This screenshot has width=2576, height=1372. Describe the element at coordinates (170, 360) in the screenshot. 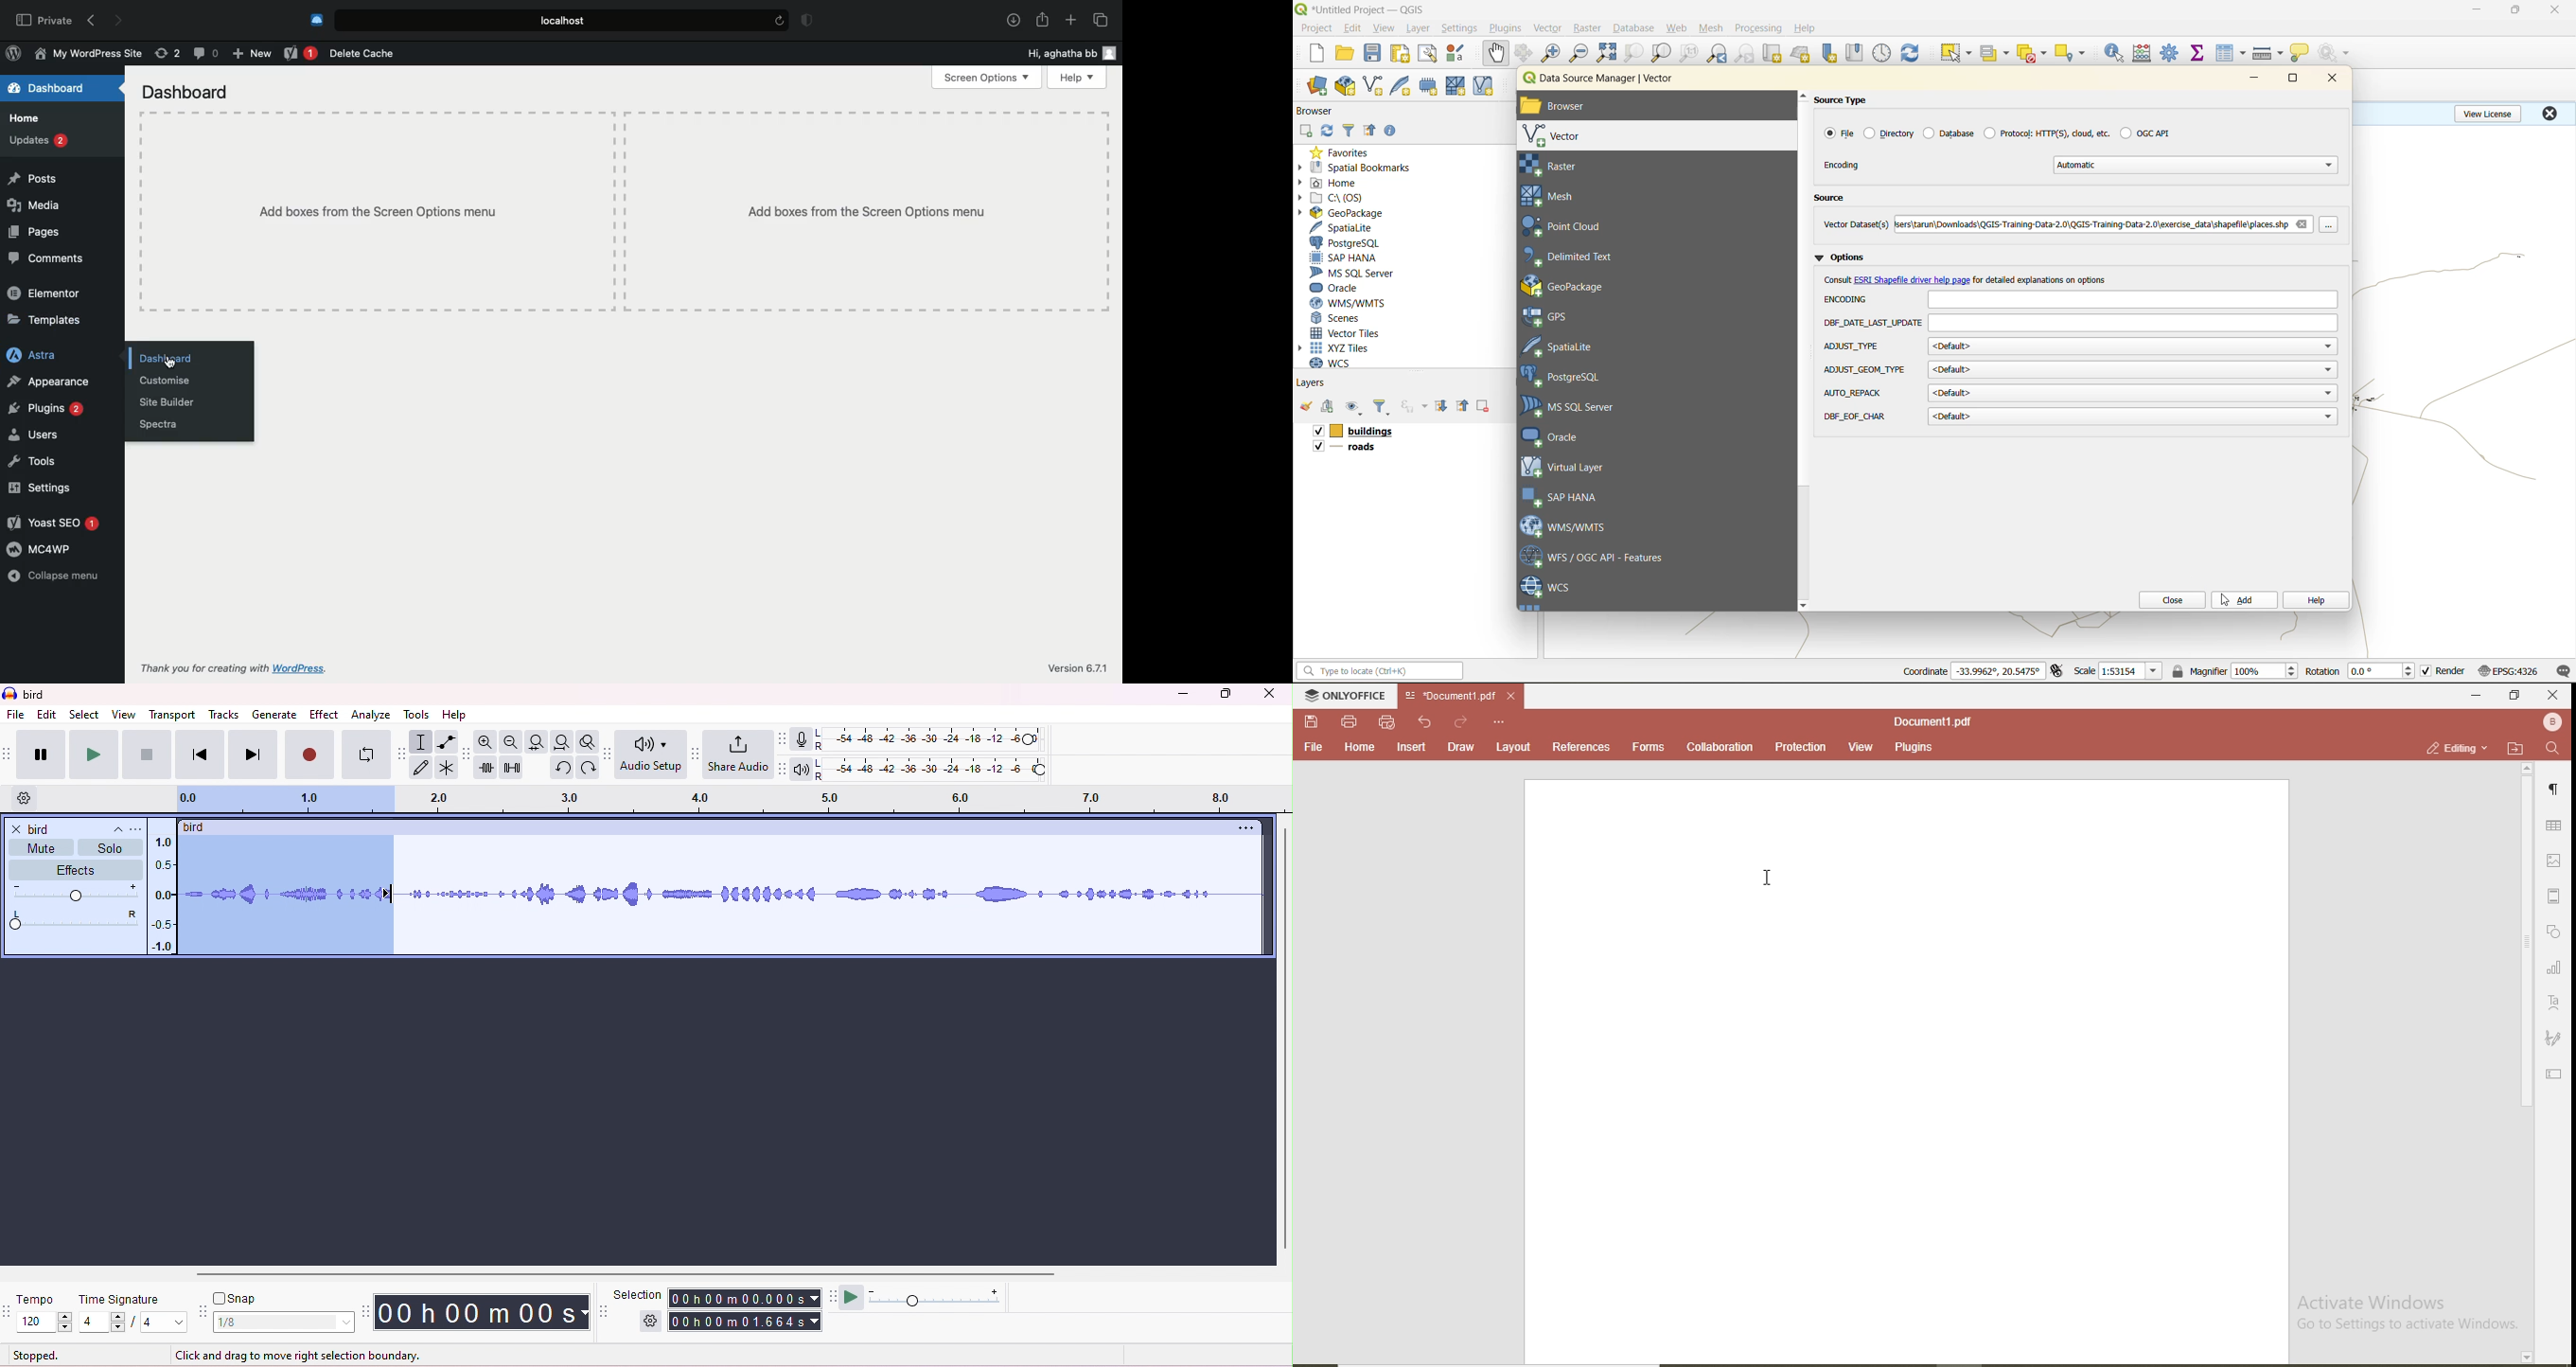

I see `cursor` at that location.